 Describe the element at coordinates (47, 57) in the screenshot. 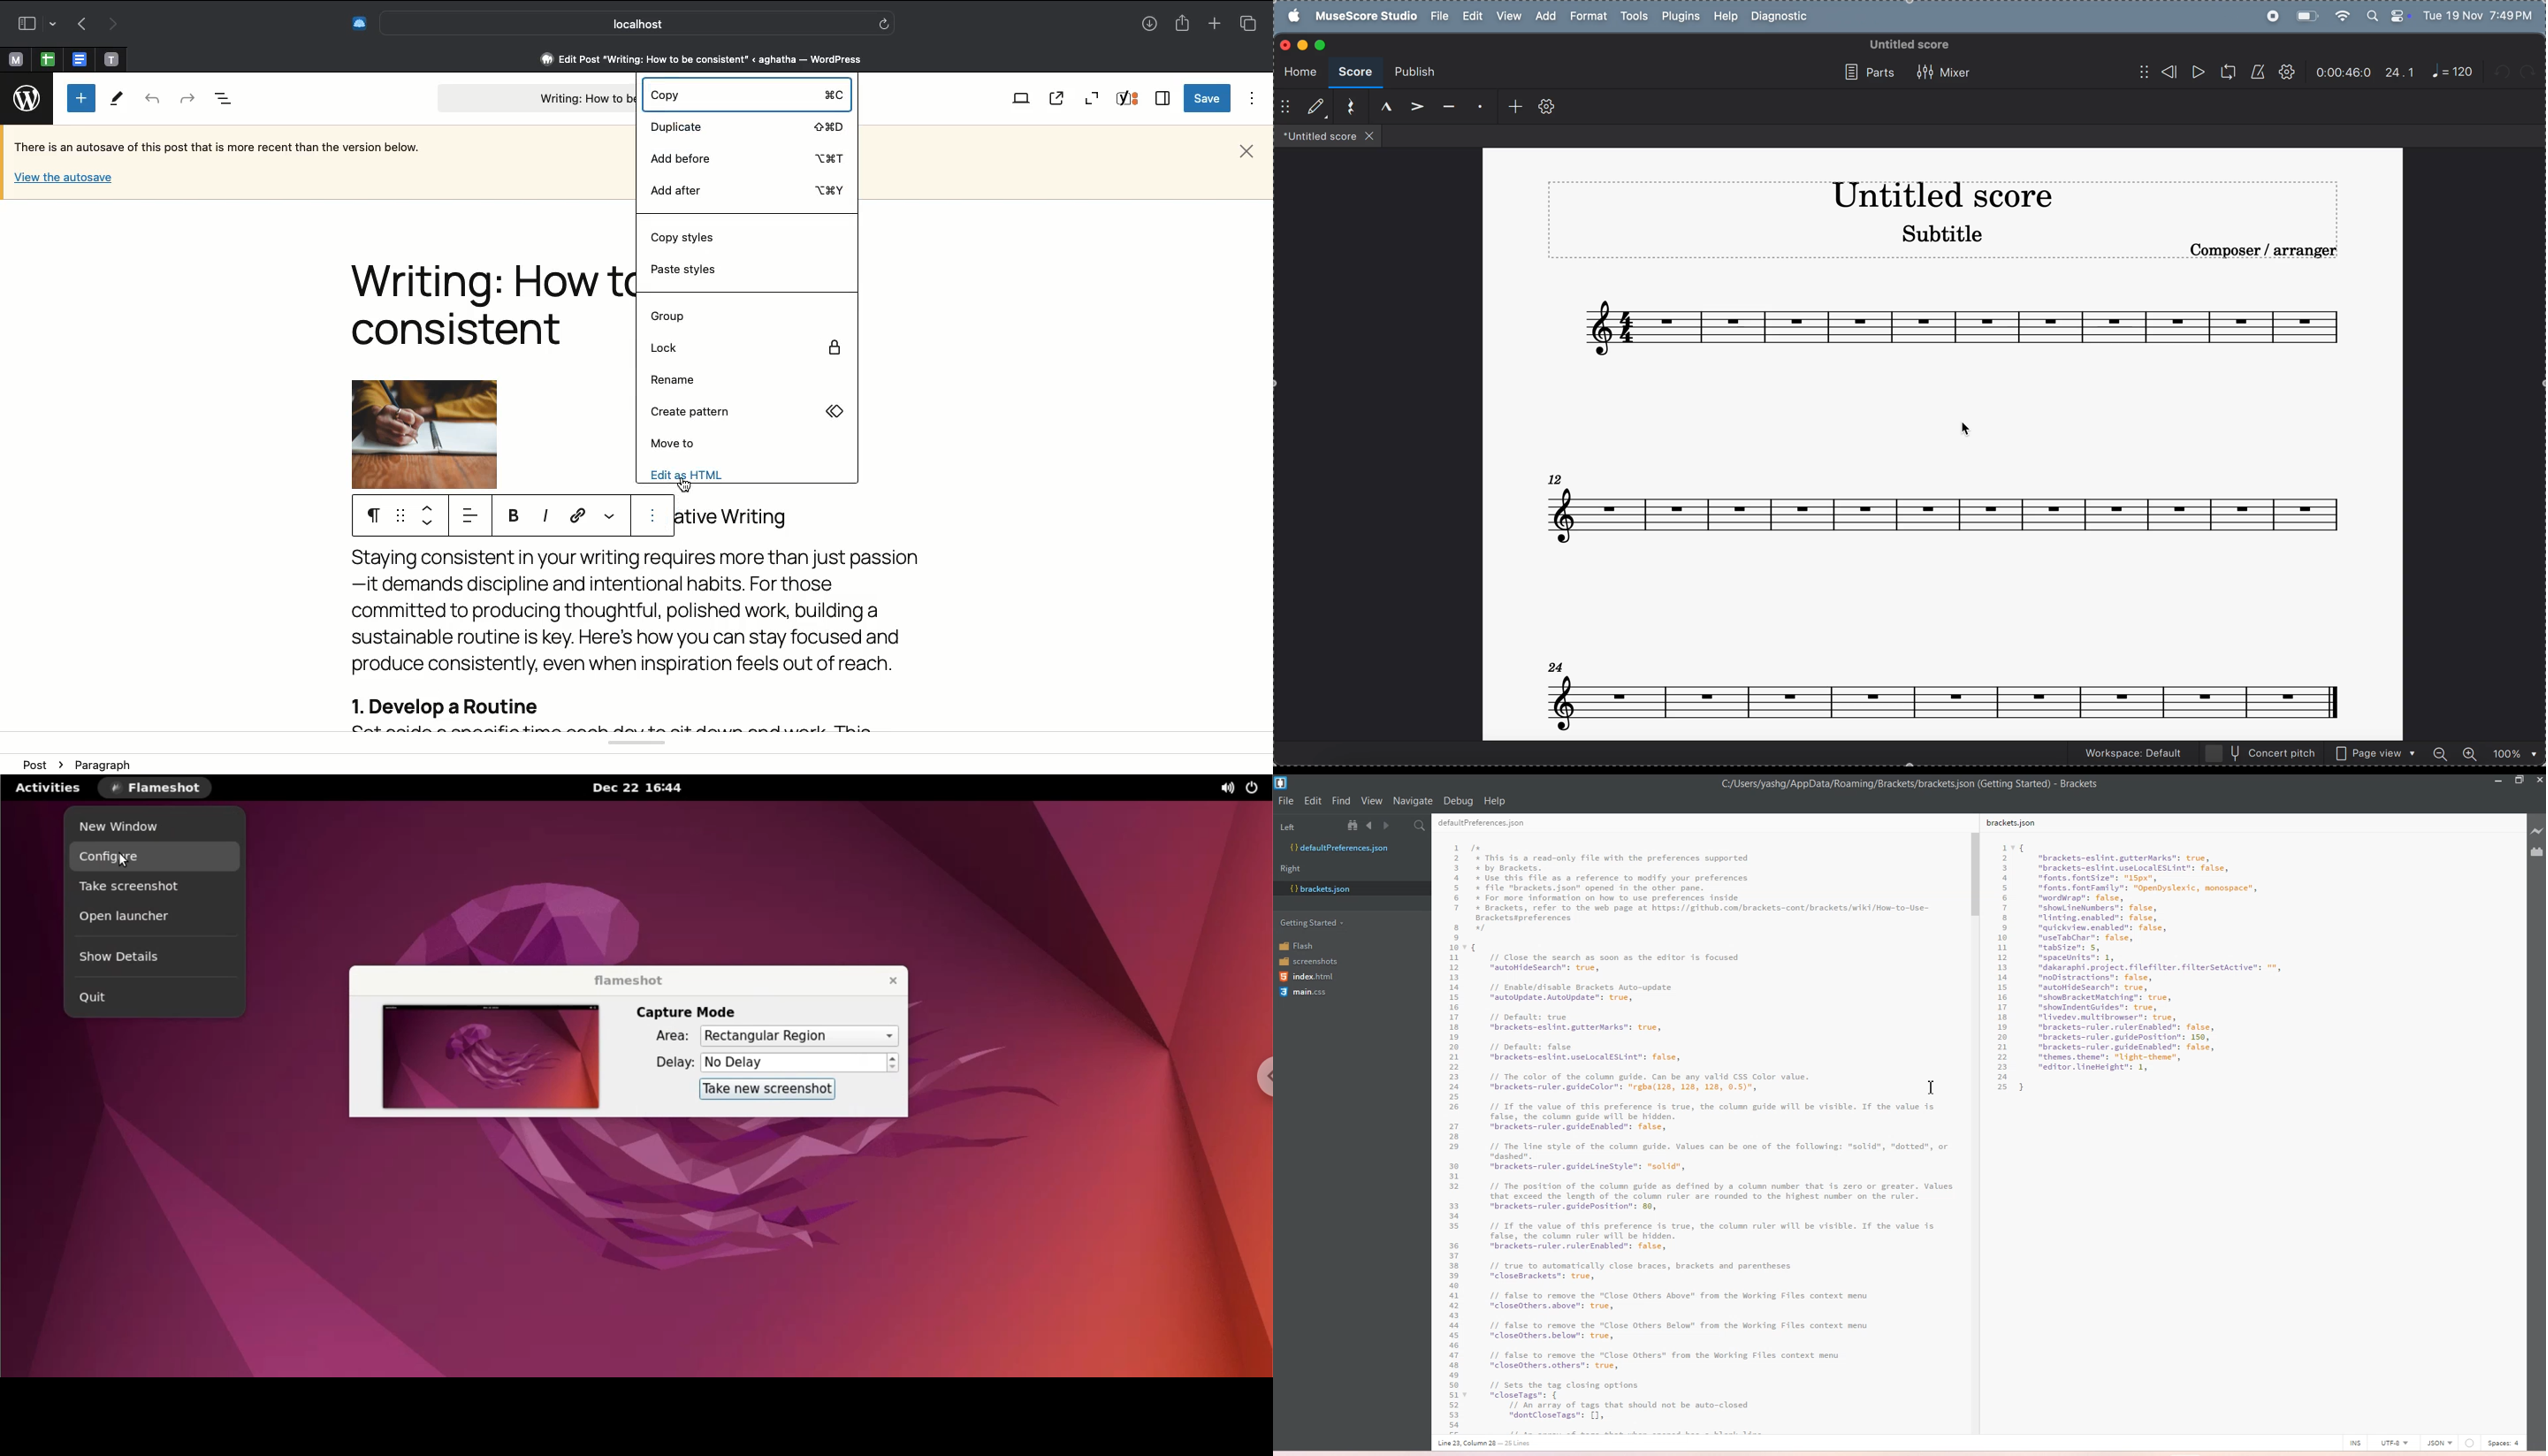

I see `pinned tab, google sheet` at that location.